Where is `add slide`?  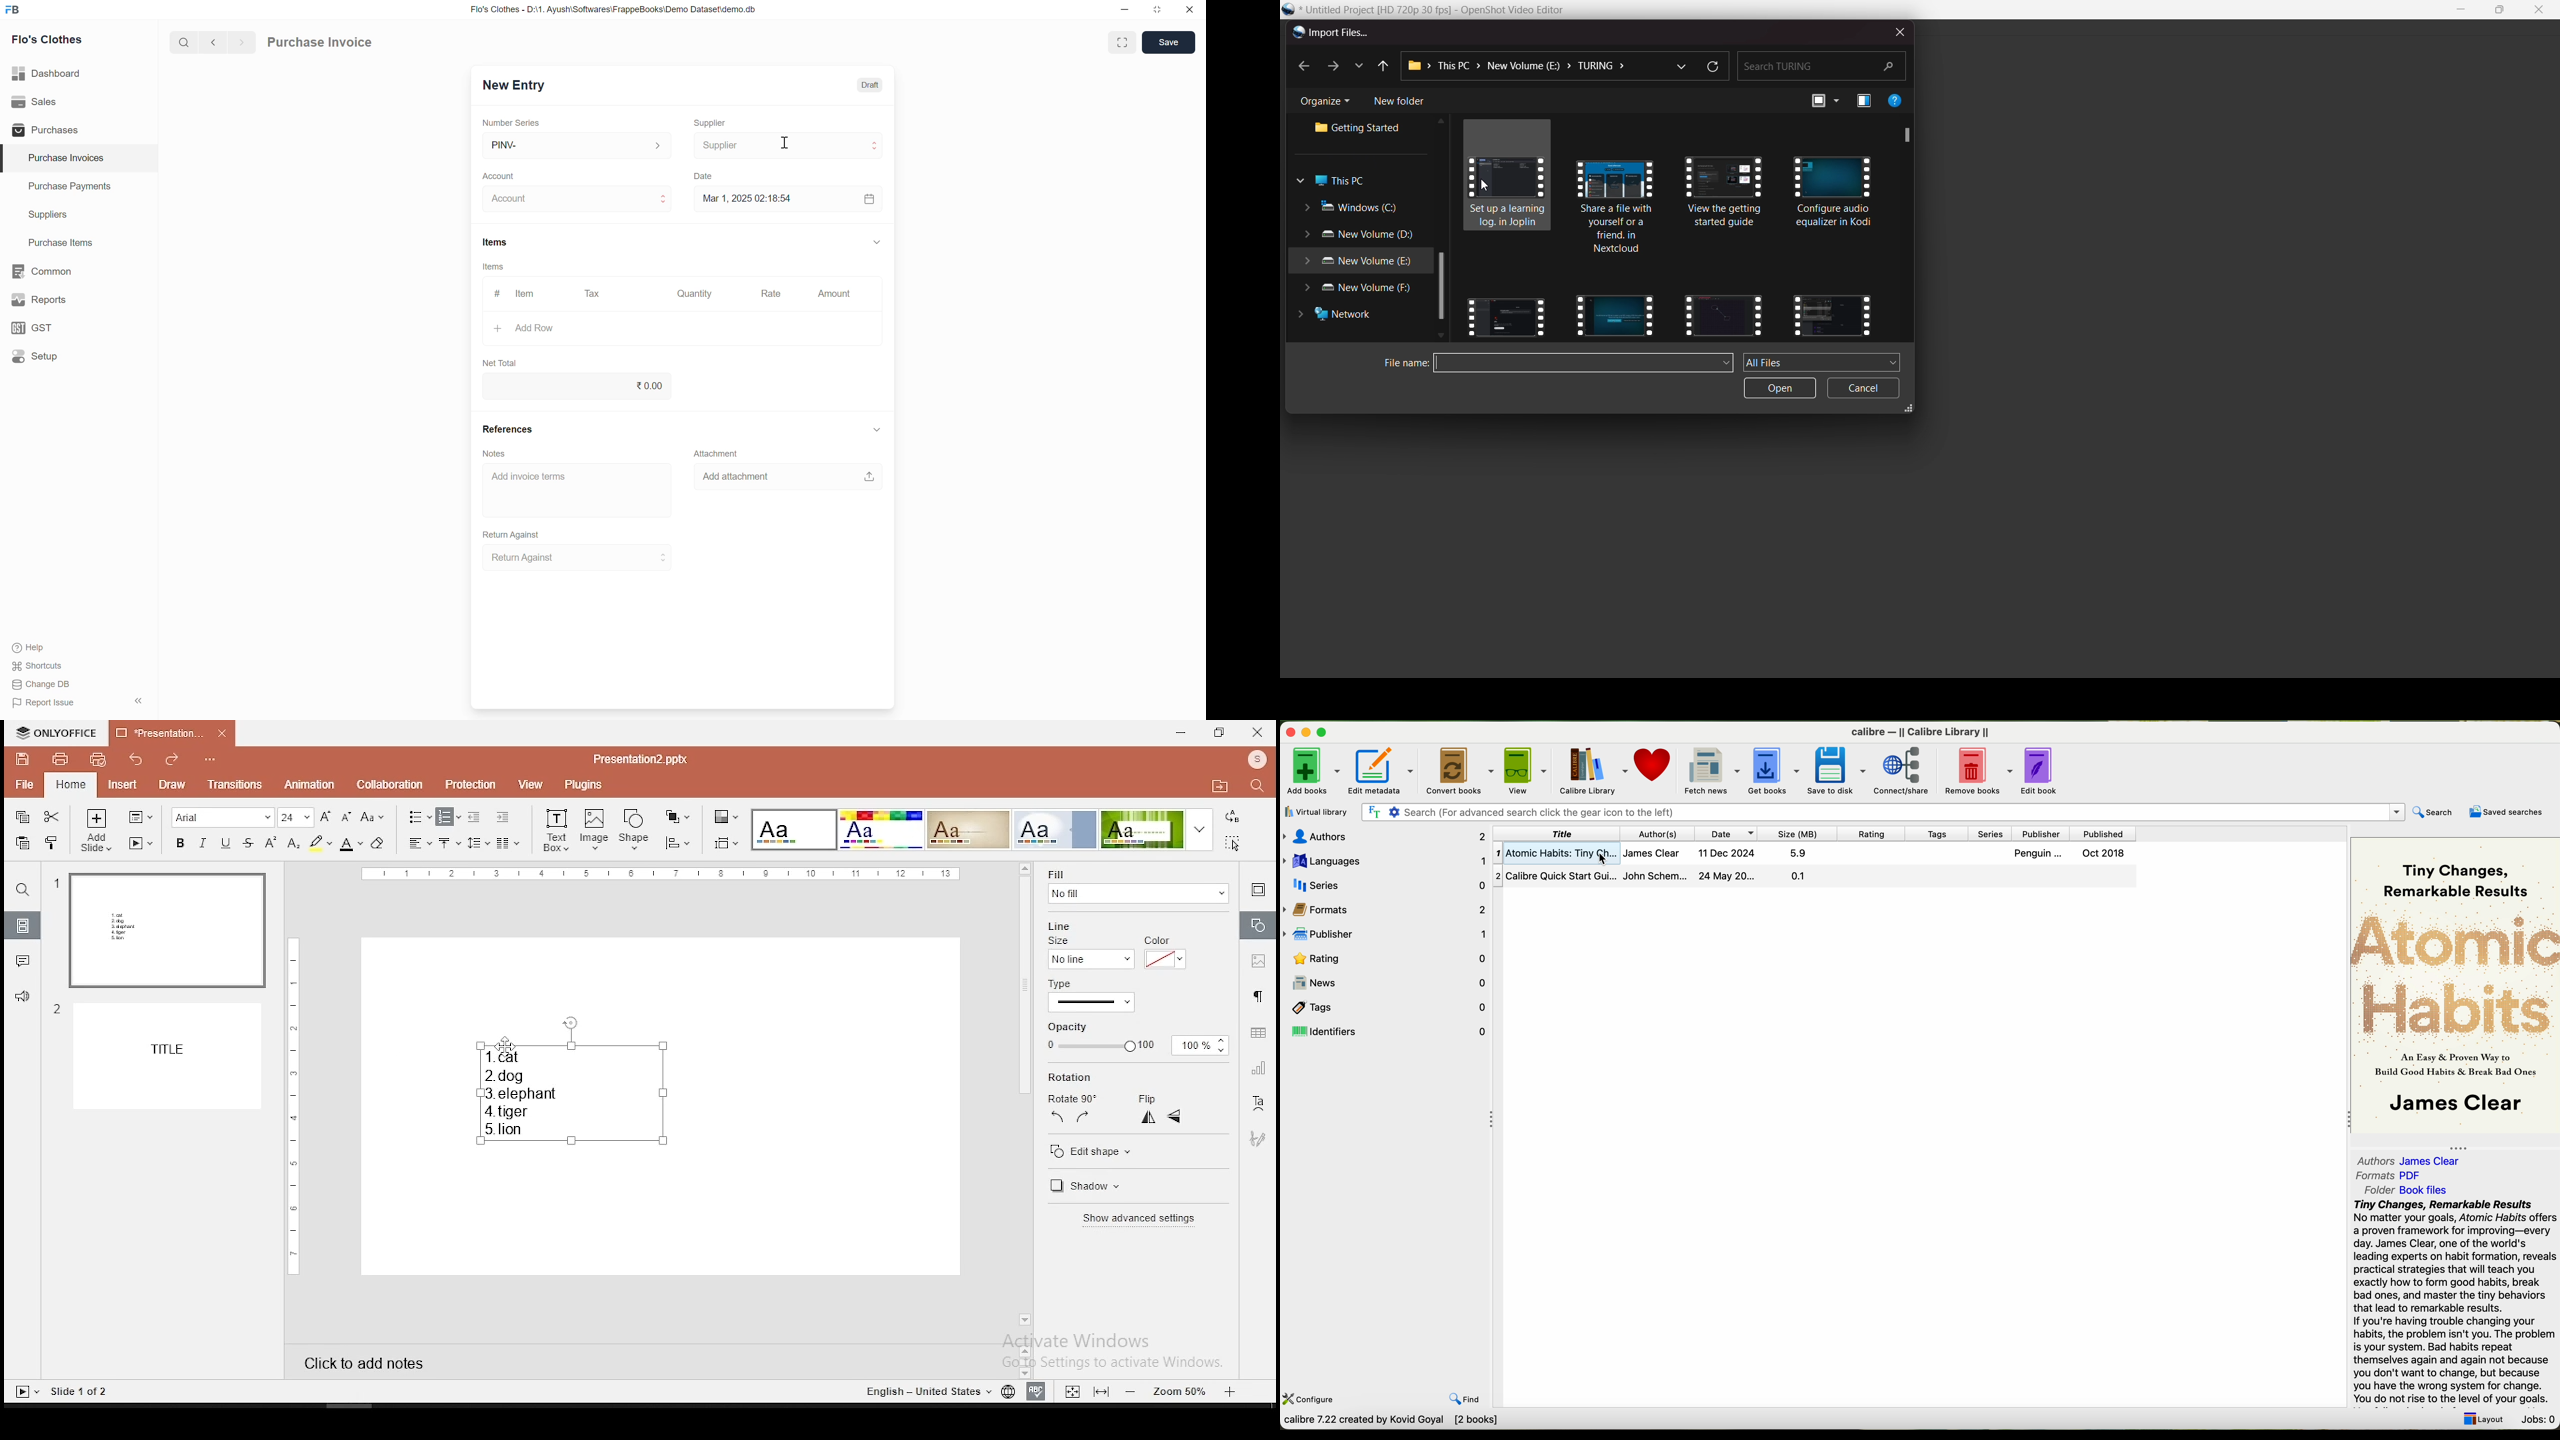
add slide is located at coordinates (97, 830).